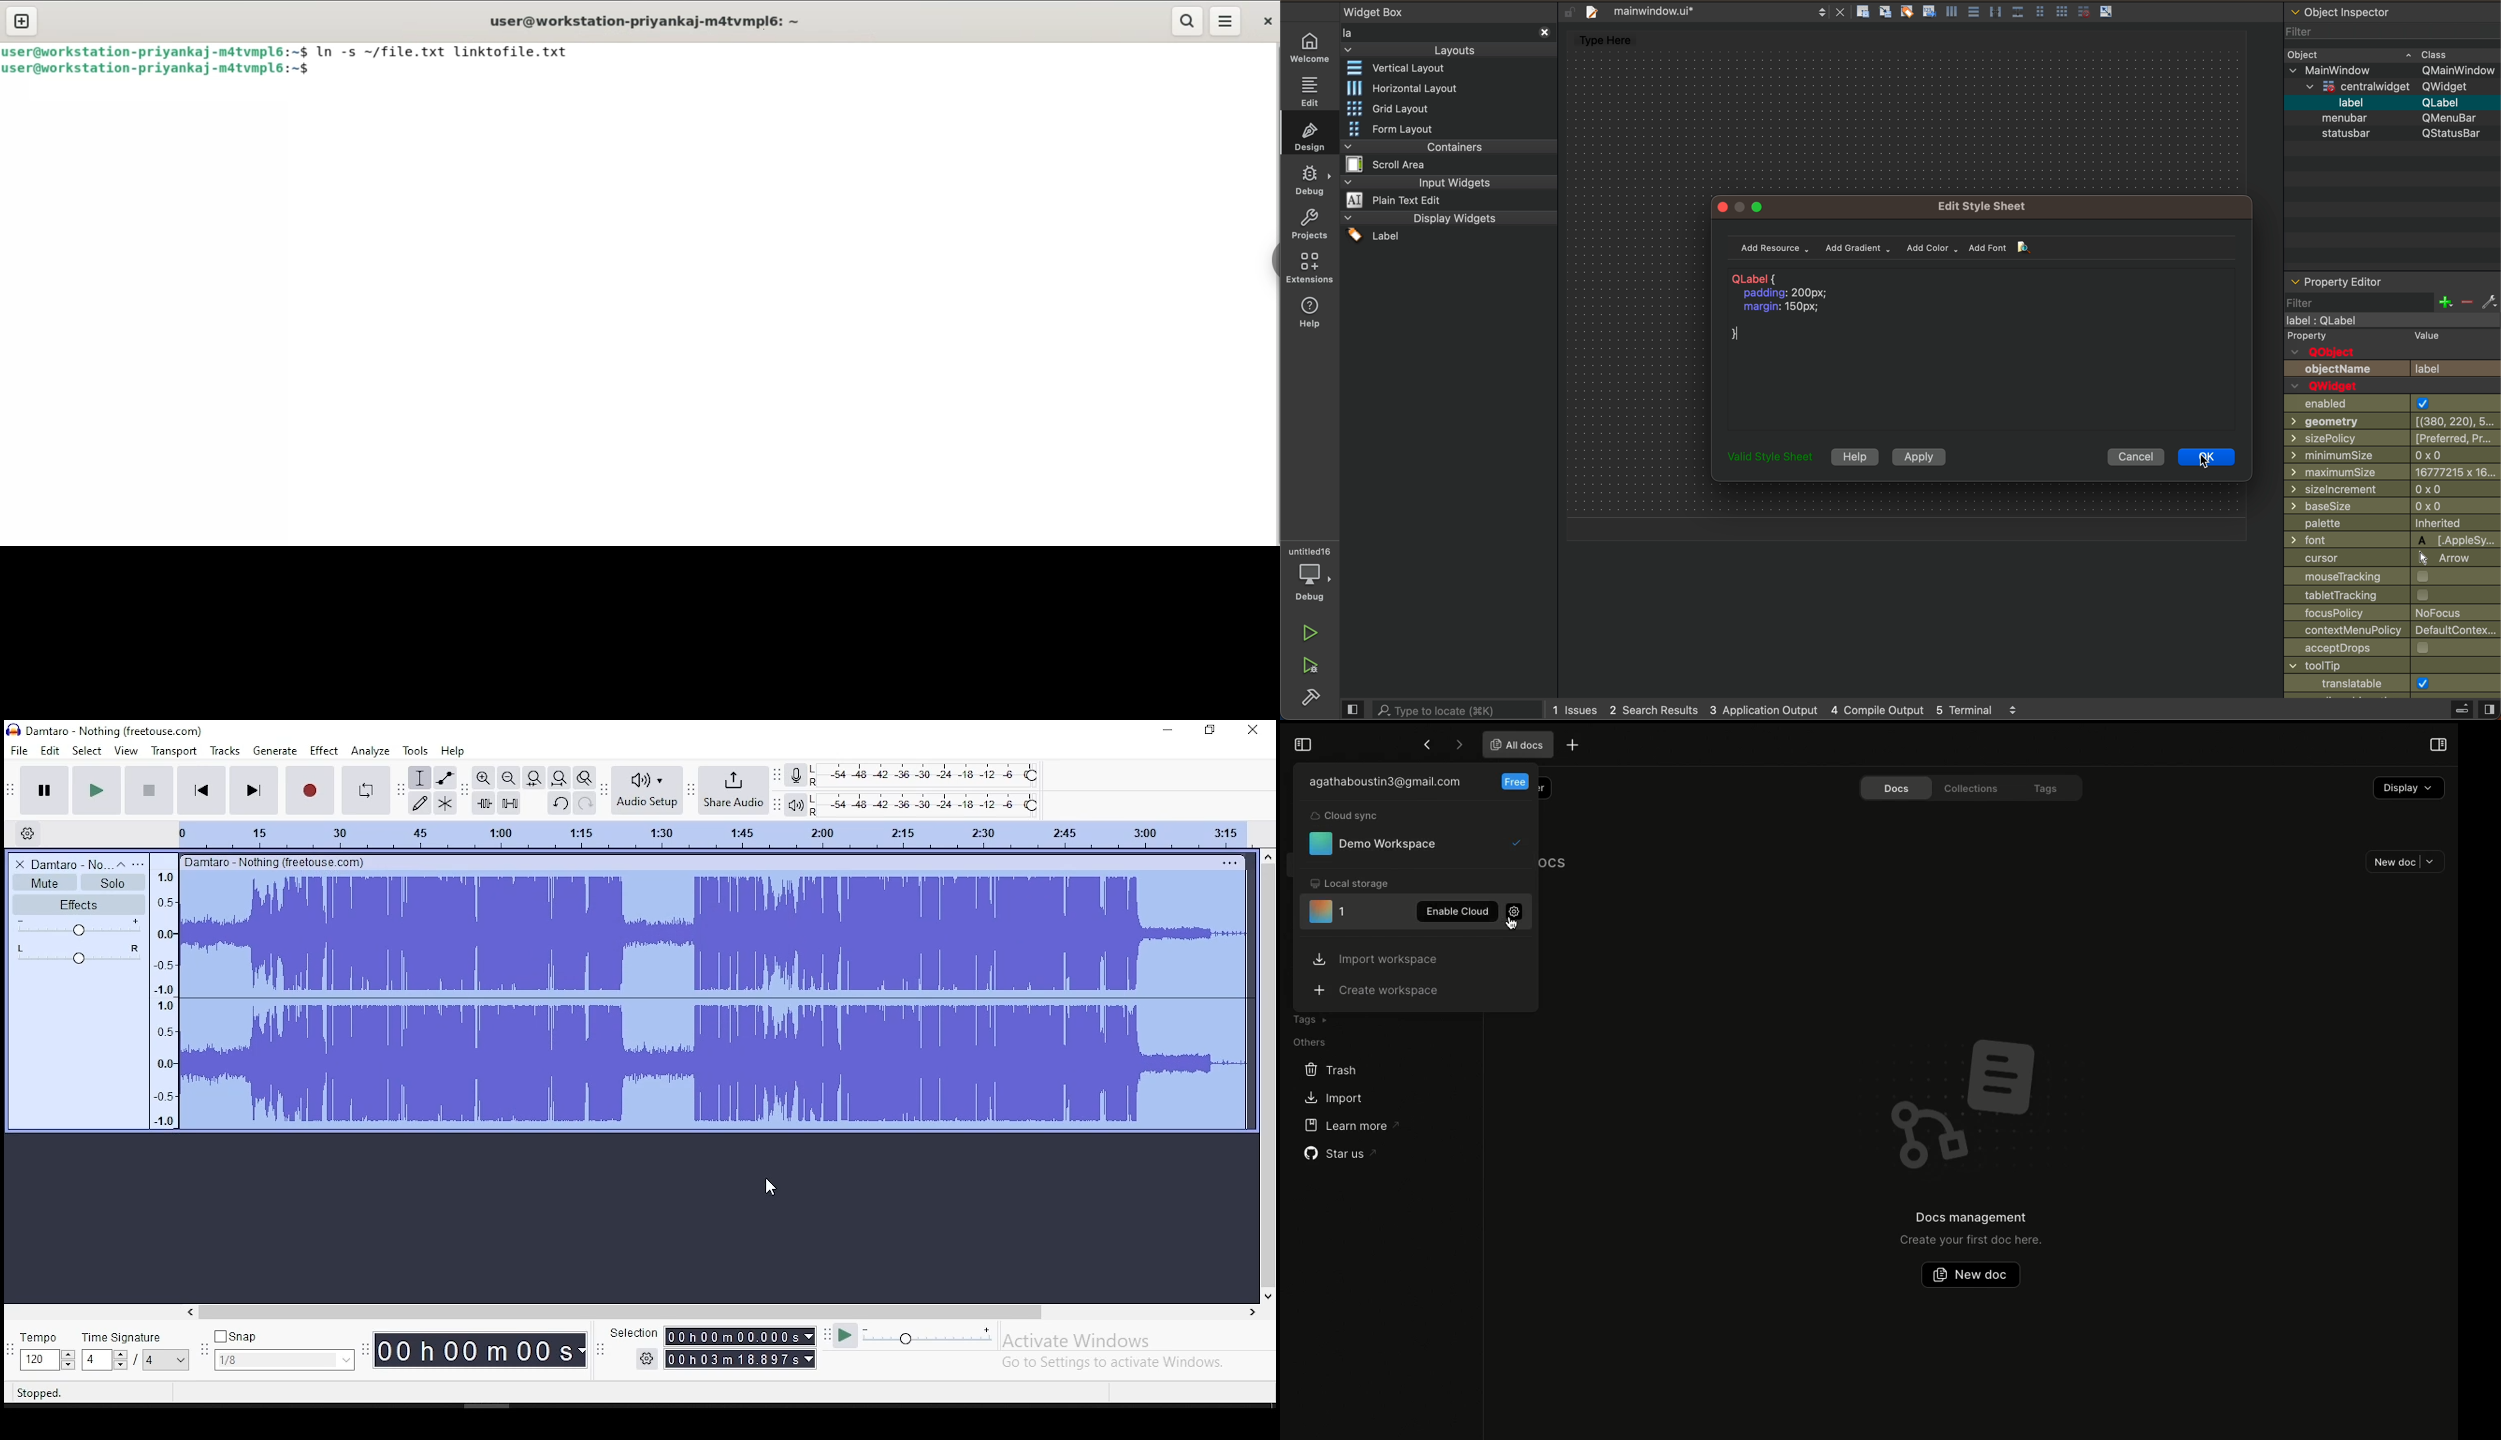  Describe the element at coordinates (1419, 846) in the screenshot. I see `Demo workspace` at that location.